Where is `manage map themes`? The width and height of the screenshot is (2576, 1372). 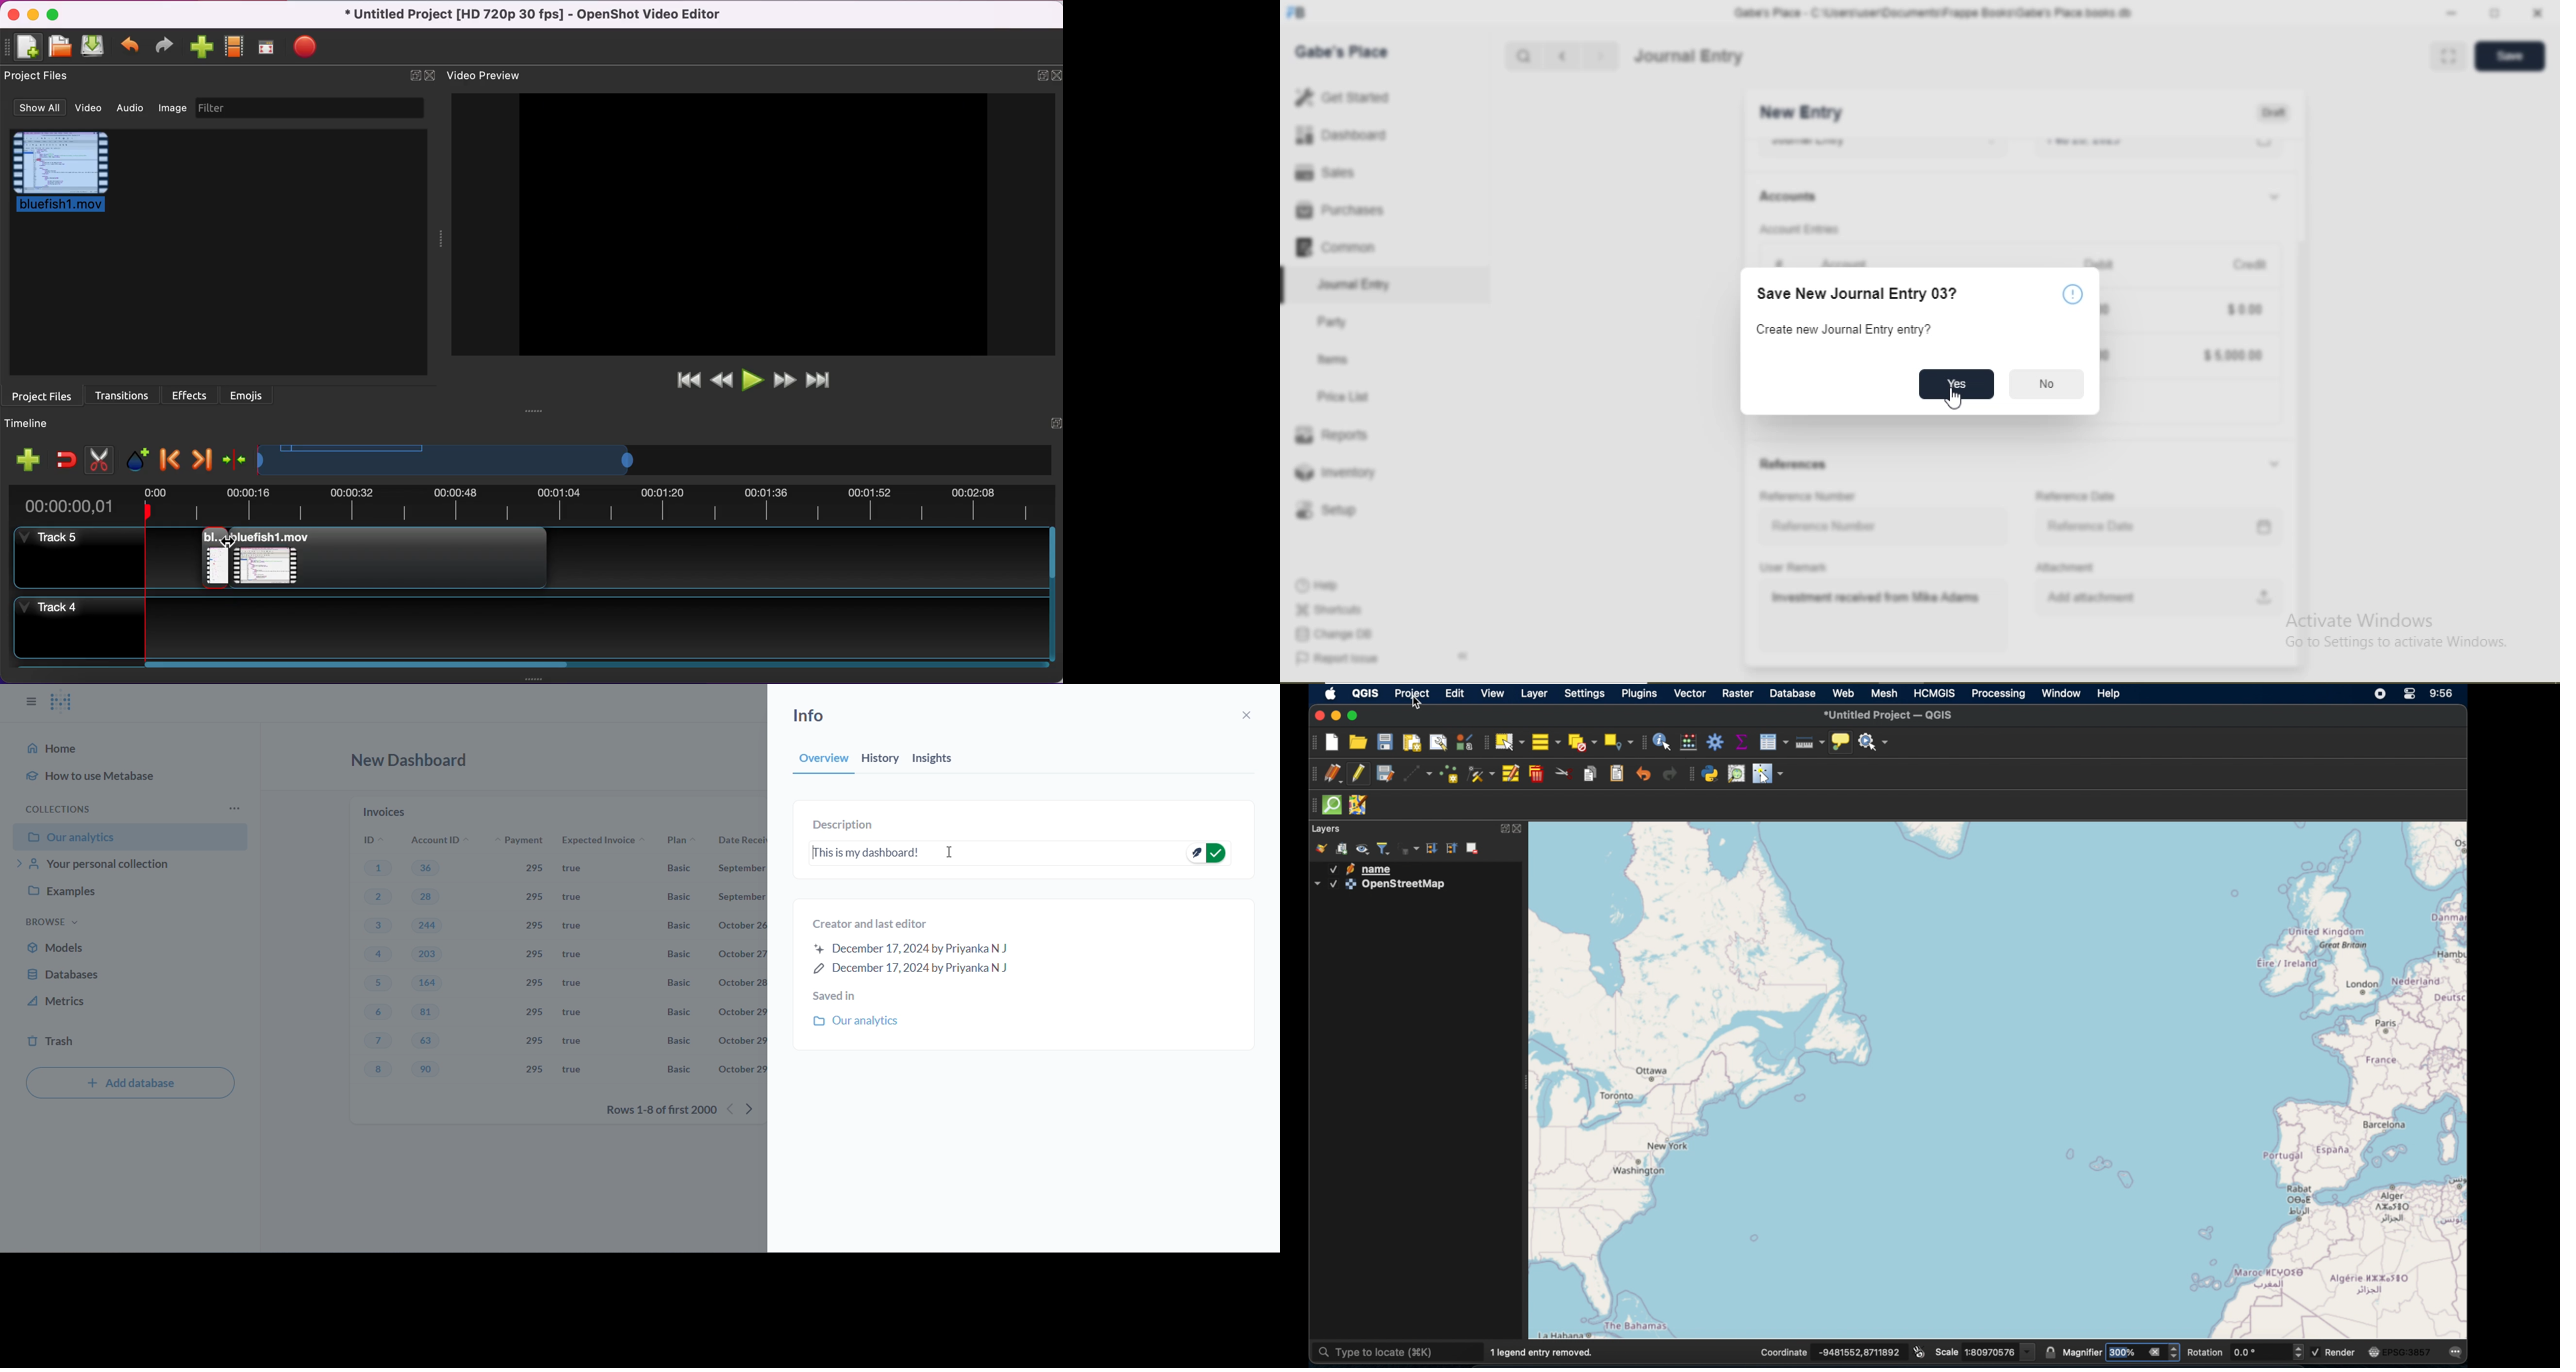 manage map themes is located at coordinates (1363, 849).